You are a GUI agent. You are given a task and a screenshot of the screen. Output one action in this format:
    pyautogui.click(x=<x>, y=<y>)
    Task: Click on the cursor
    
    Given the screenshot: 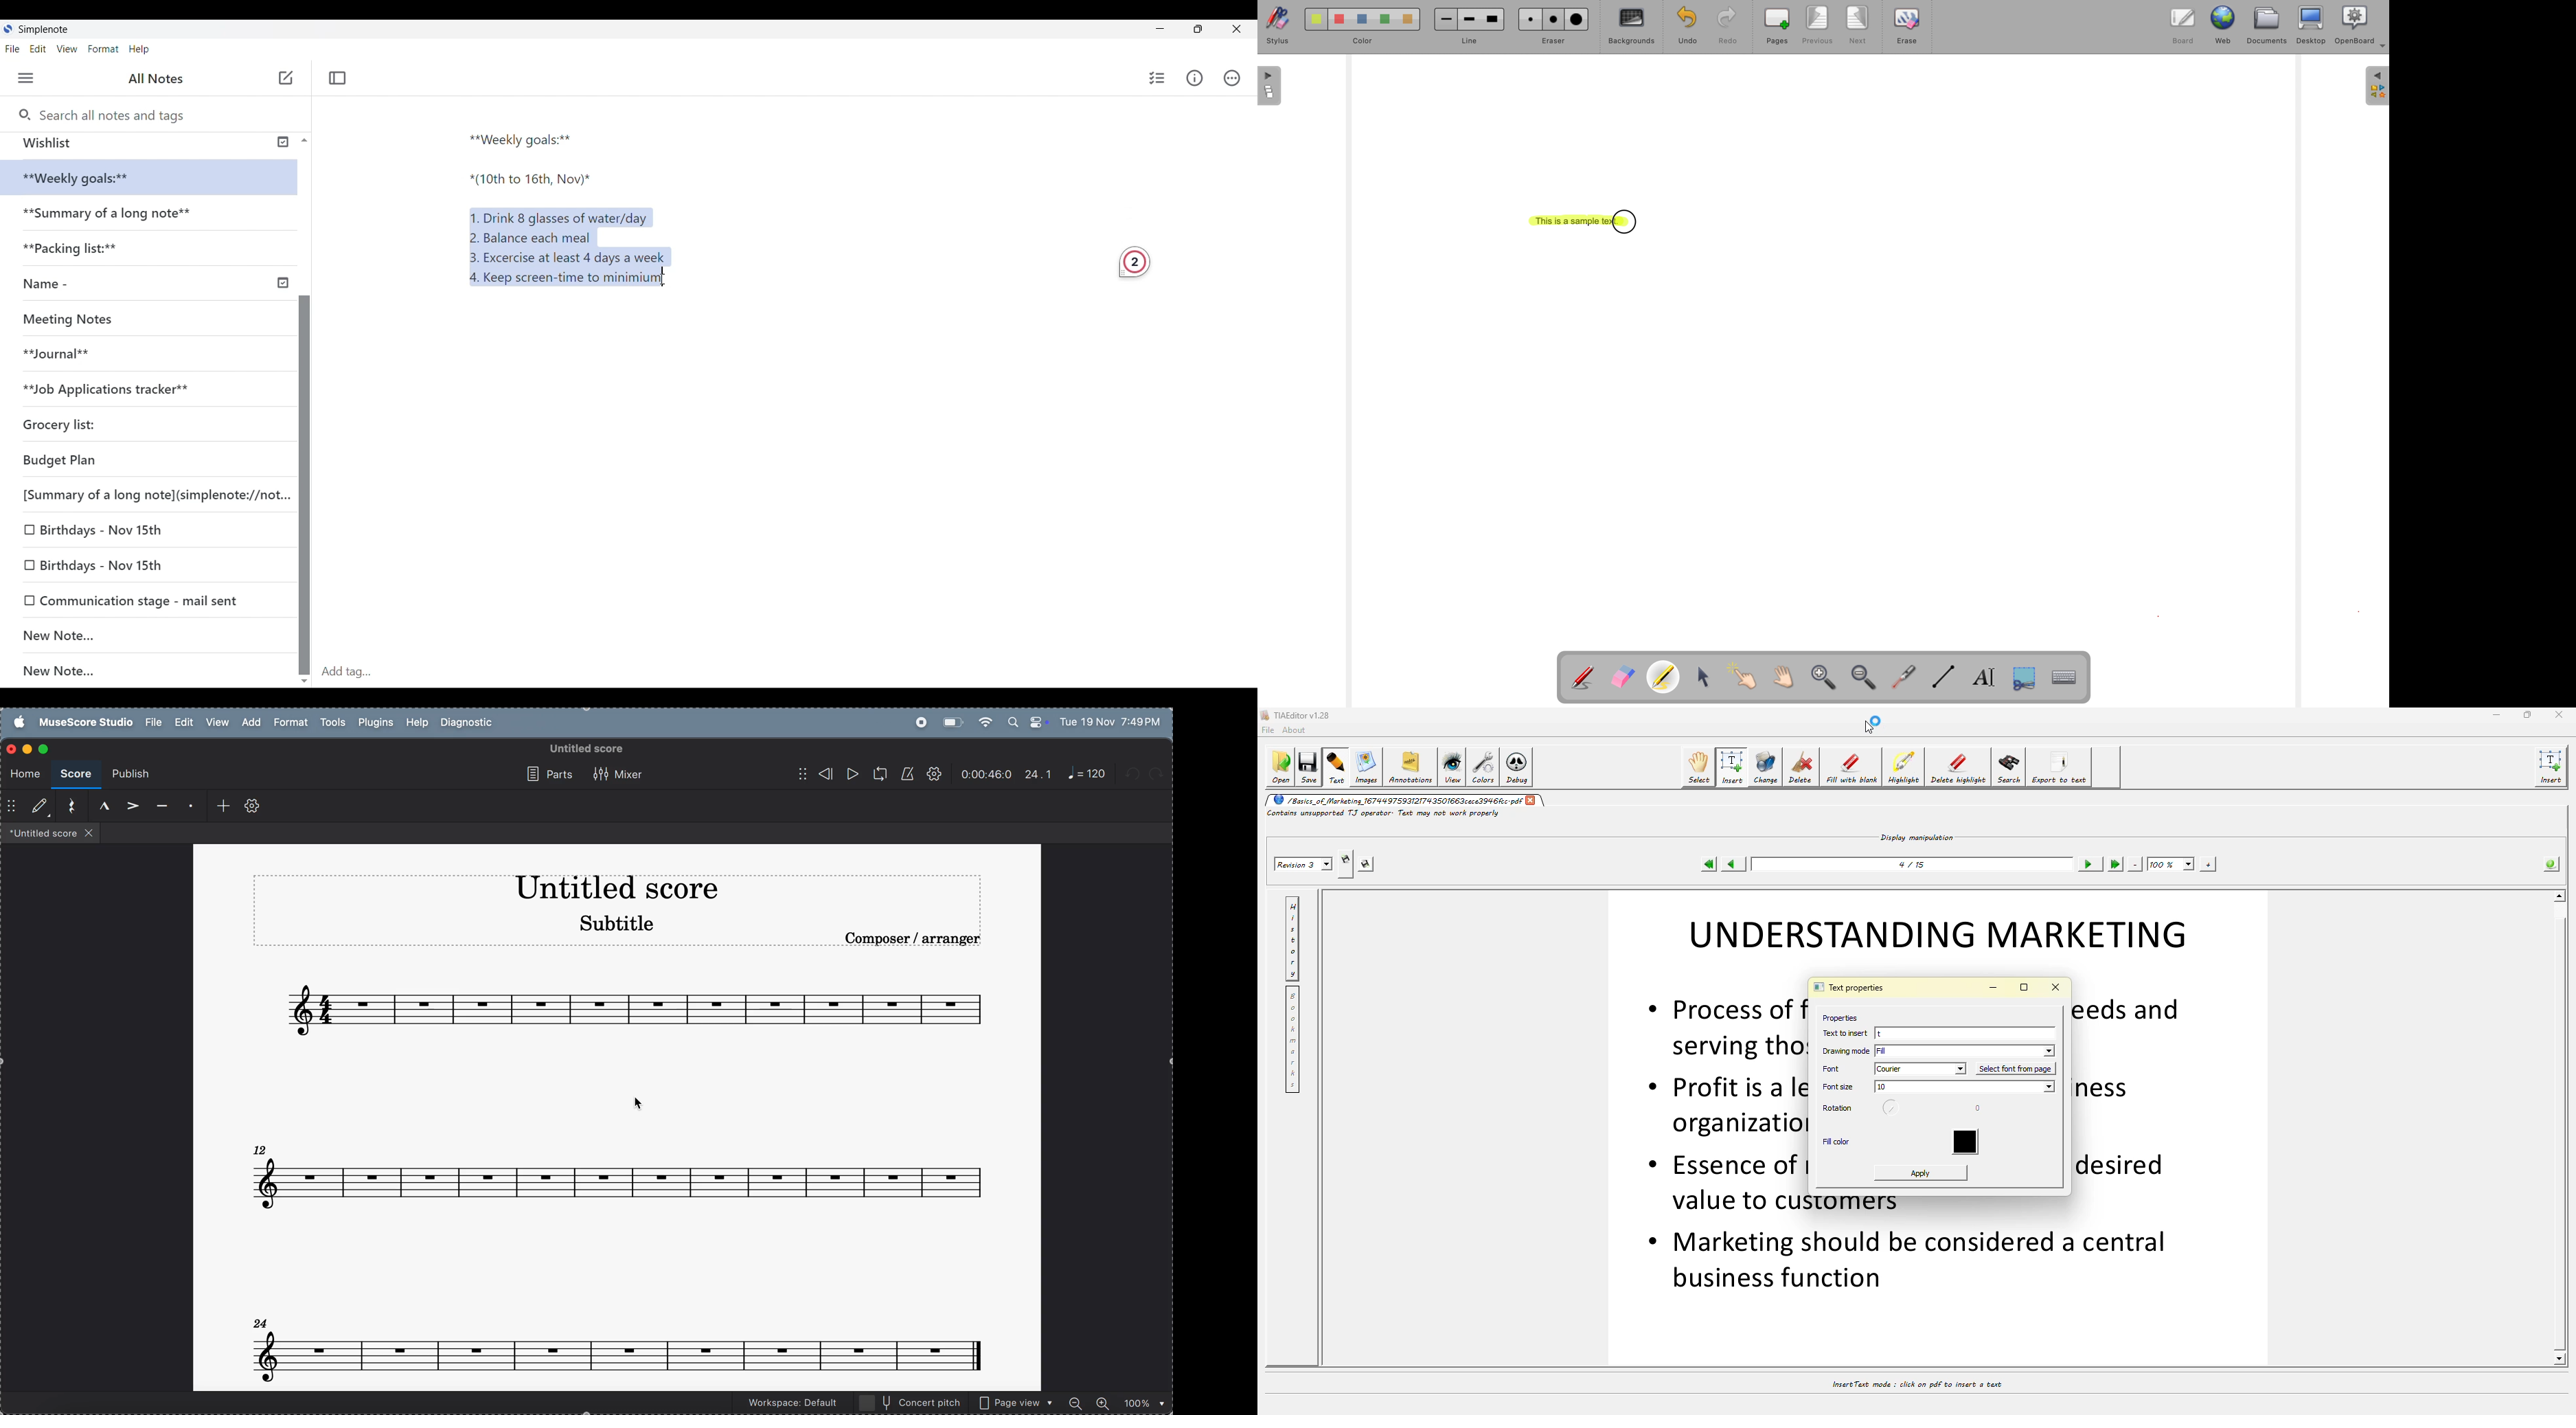 What is the action you would take?
    pyautogui.click(x=639, y=1101)
    